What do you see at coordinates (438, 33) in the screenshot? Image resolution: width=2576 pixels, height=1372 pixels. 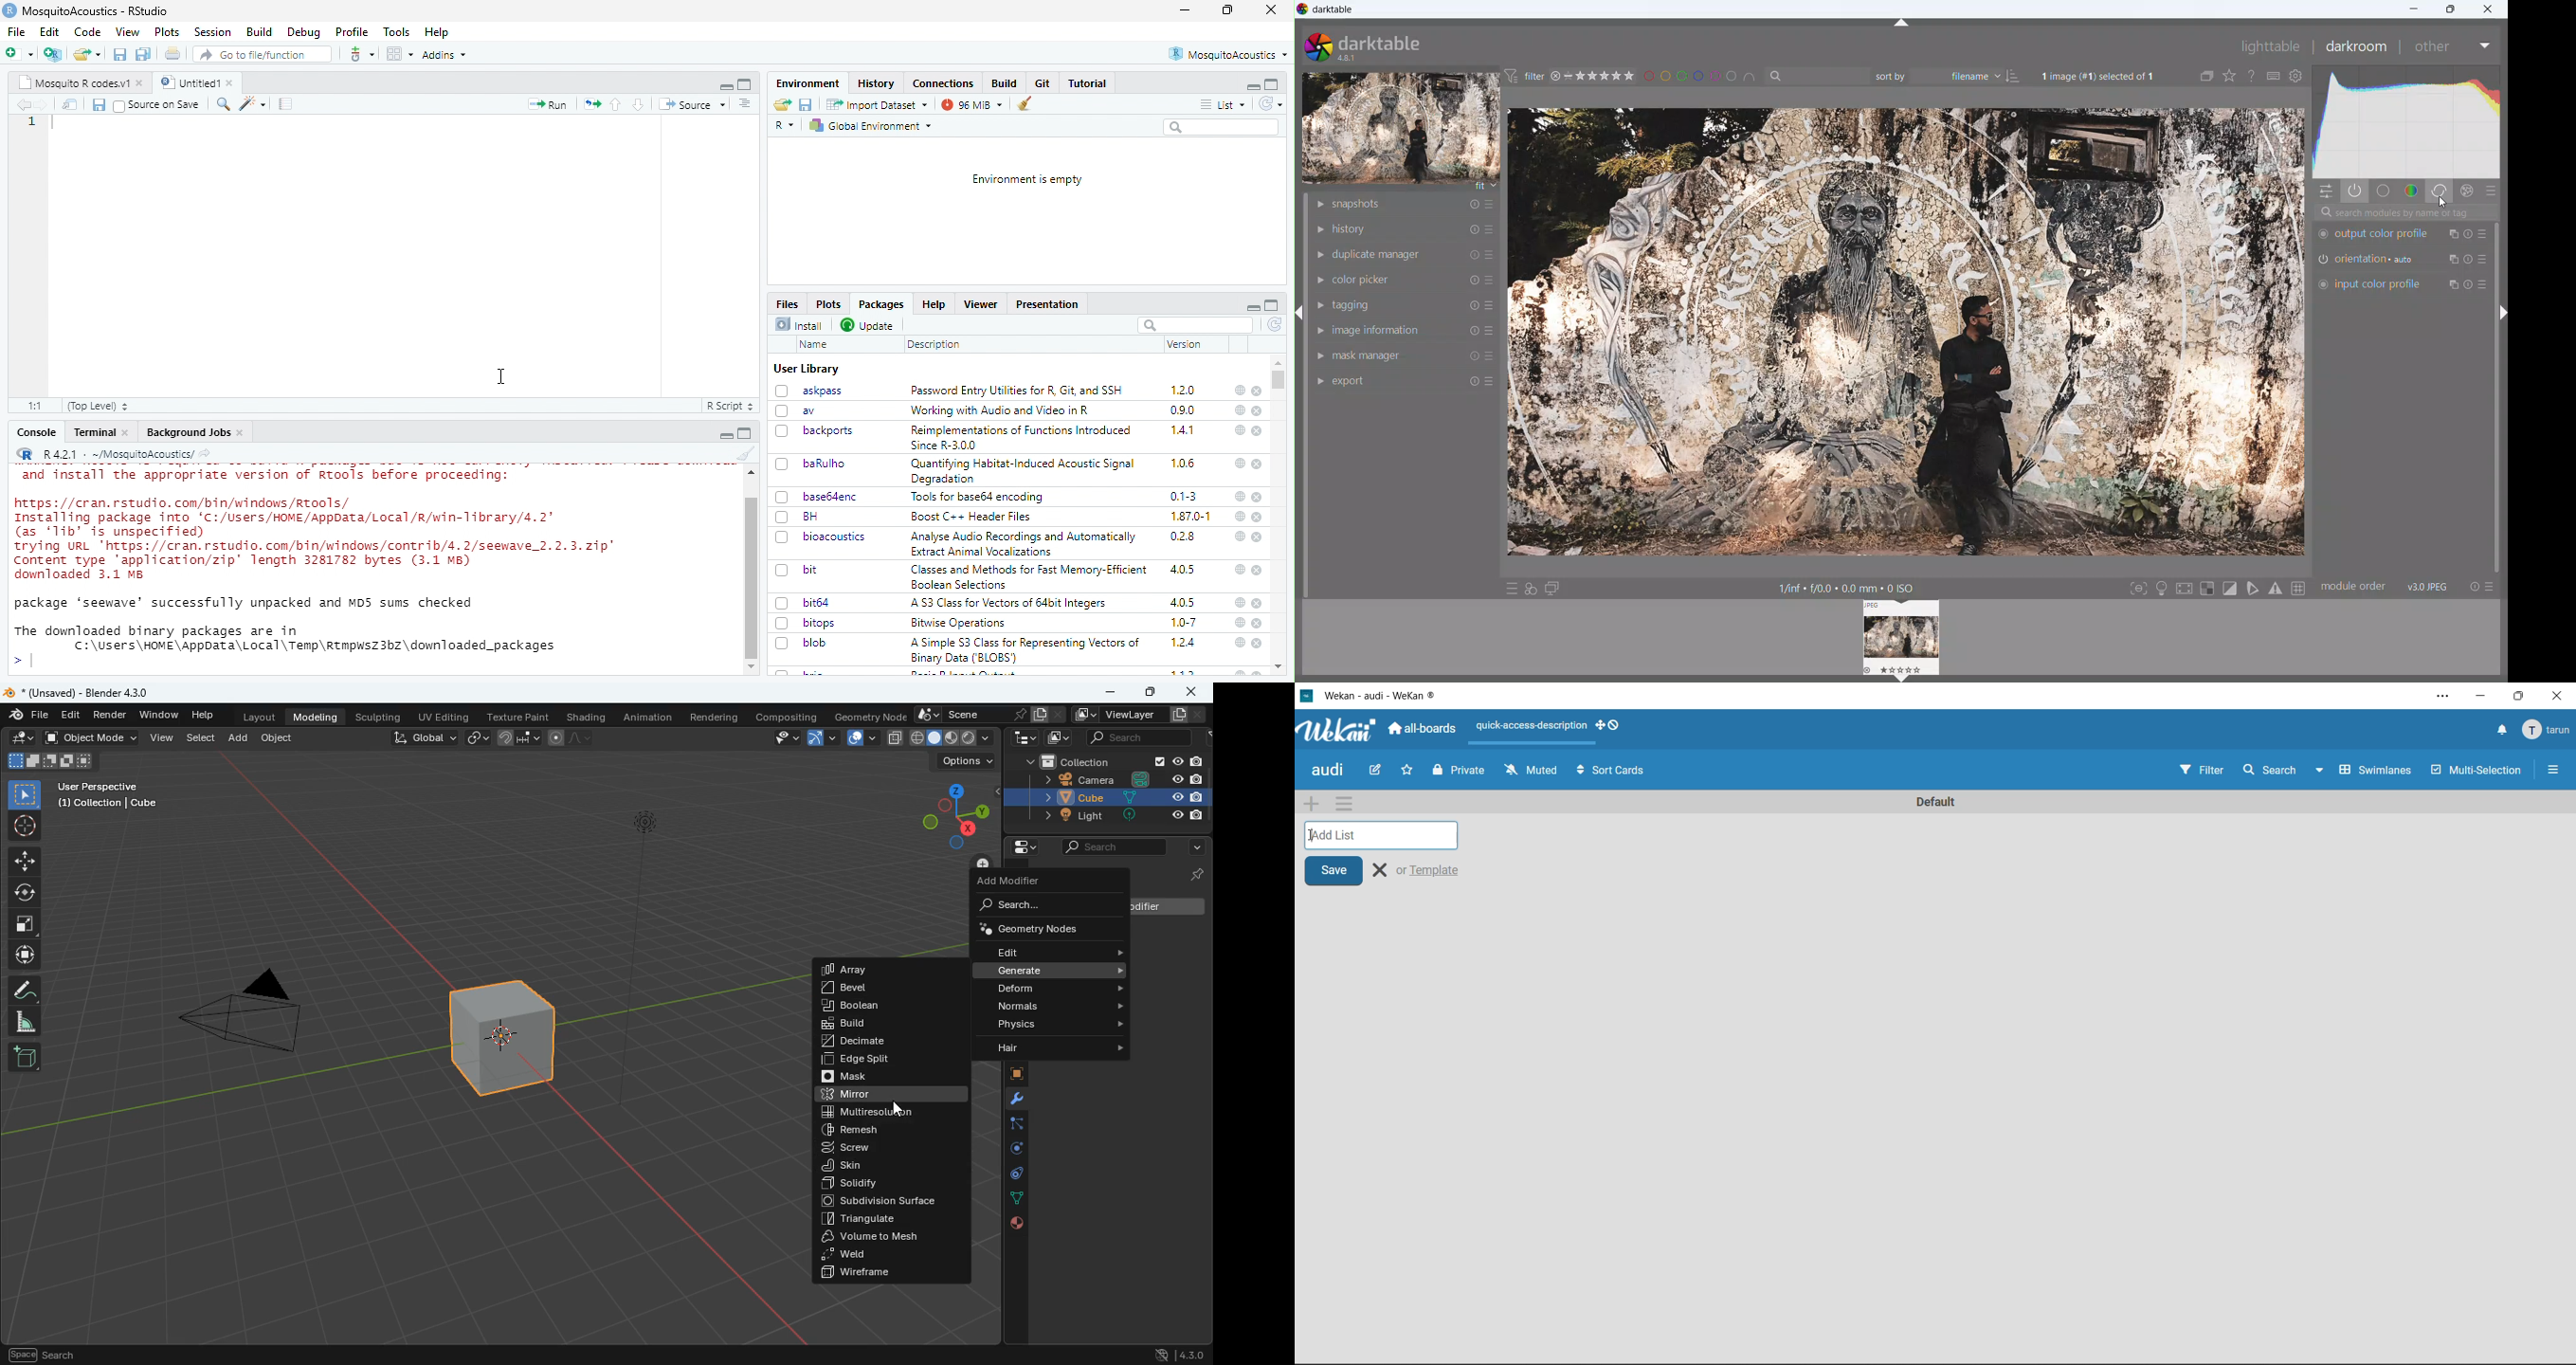 I see `Help` at bounding box center [438, 33].